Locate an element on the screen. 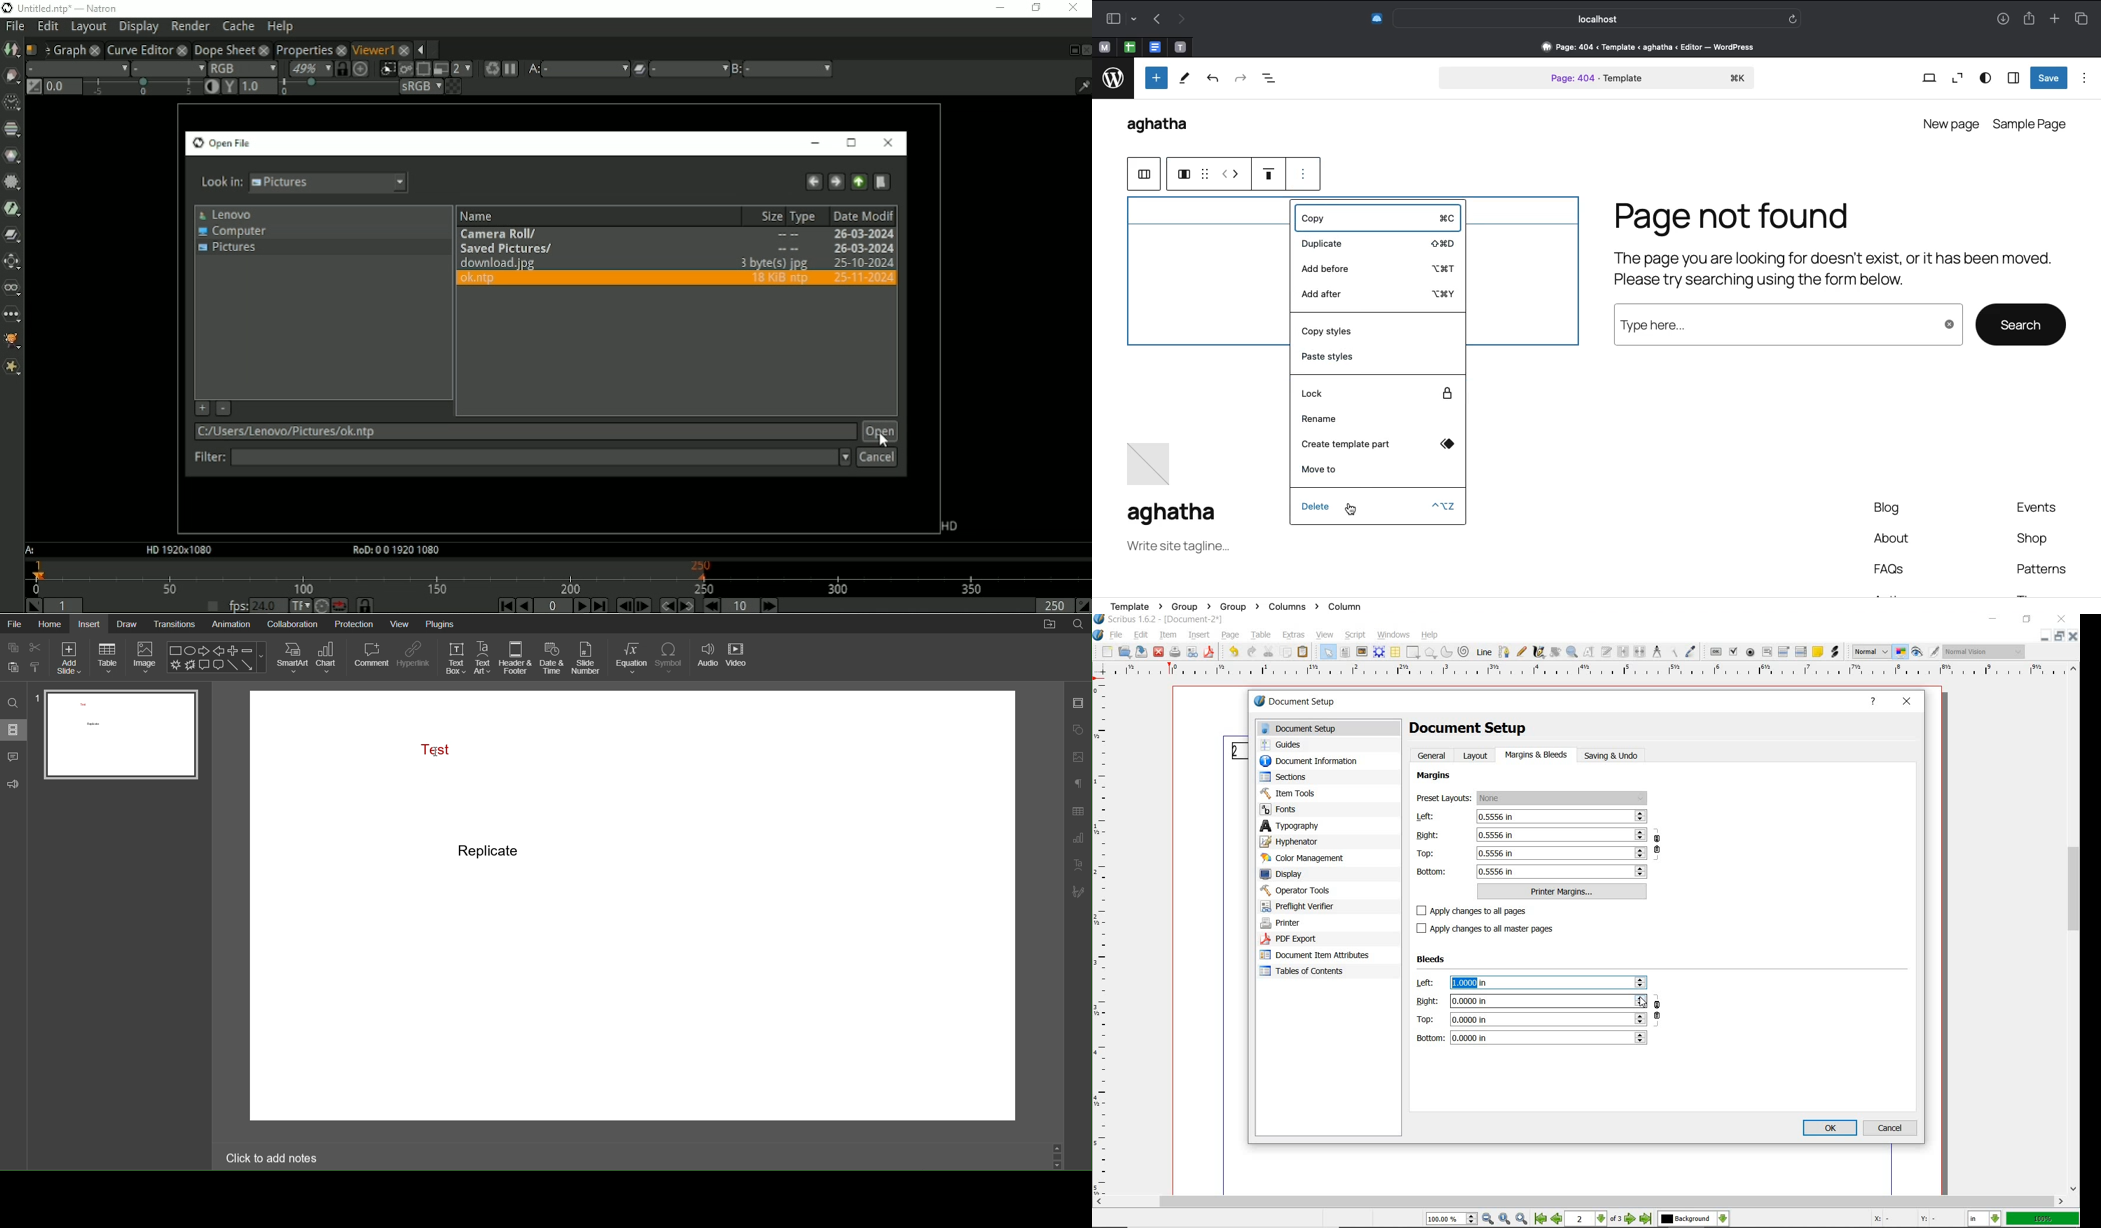 This screenshot has height=1232, width=2128. Signature is located at coordinates (1078, 892).